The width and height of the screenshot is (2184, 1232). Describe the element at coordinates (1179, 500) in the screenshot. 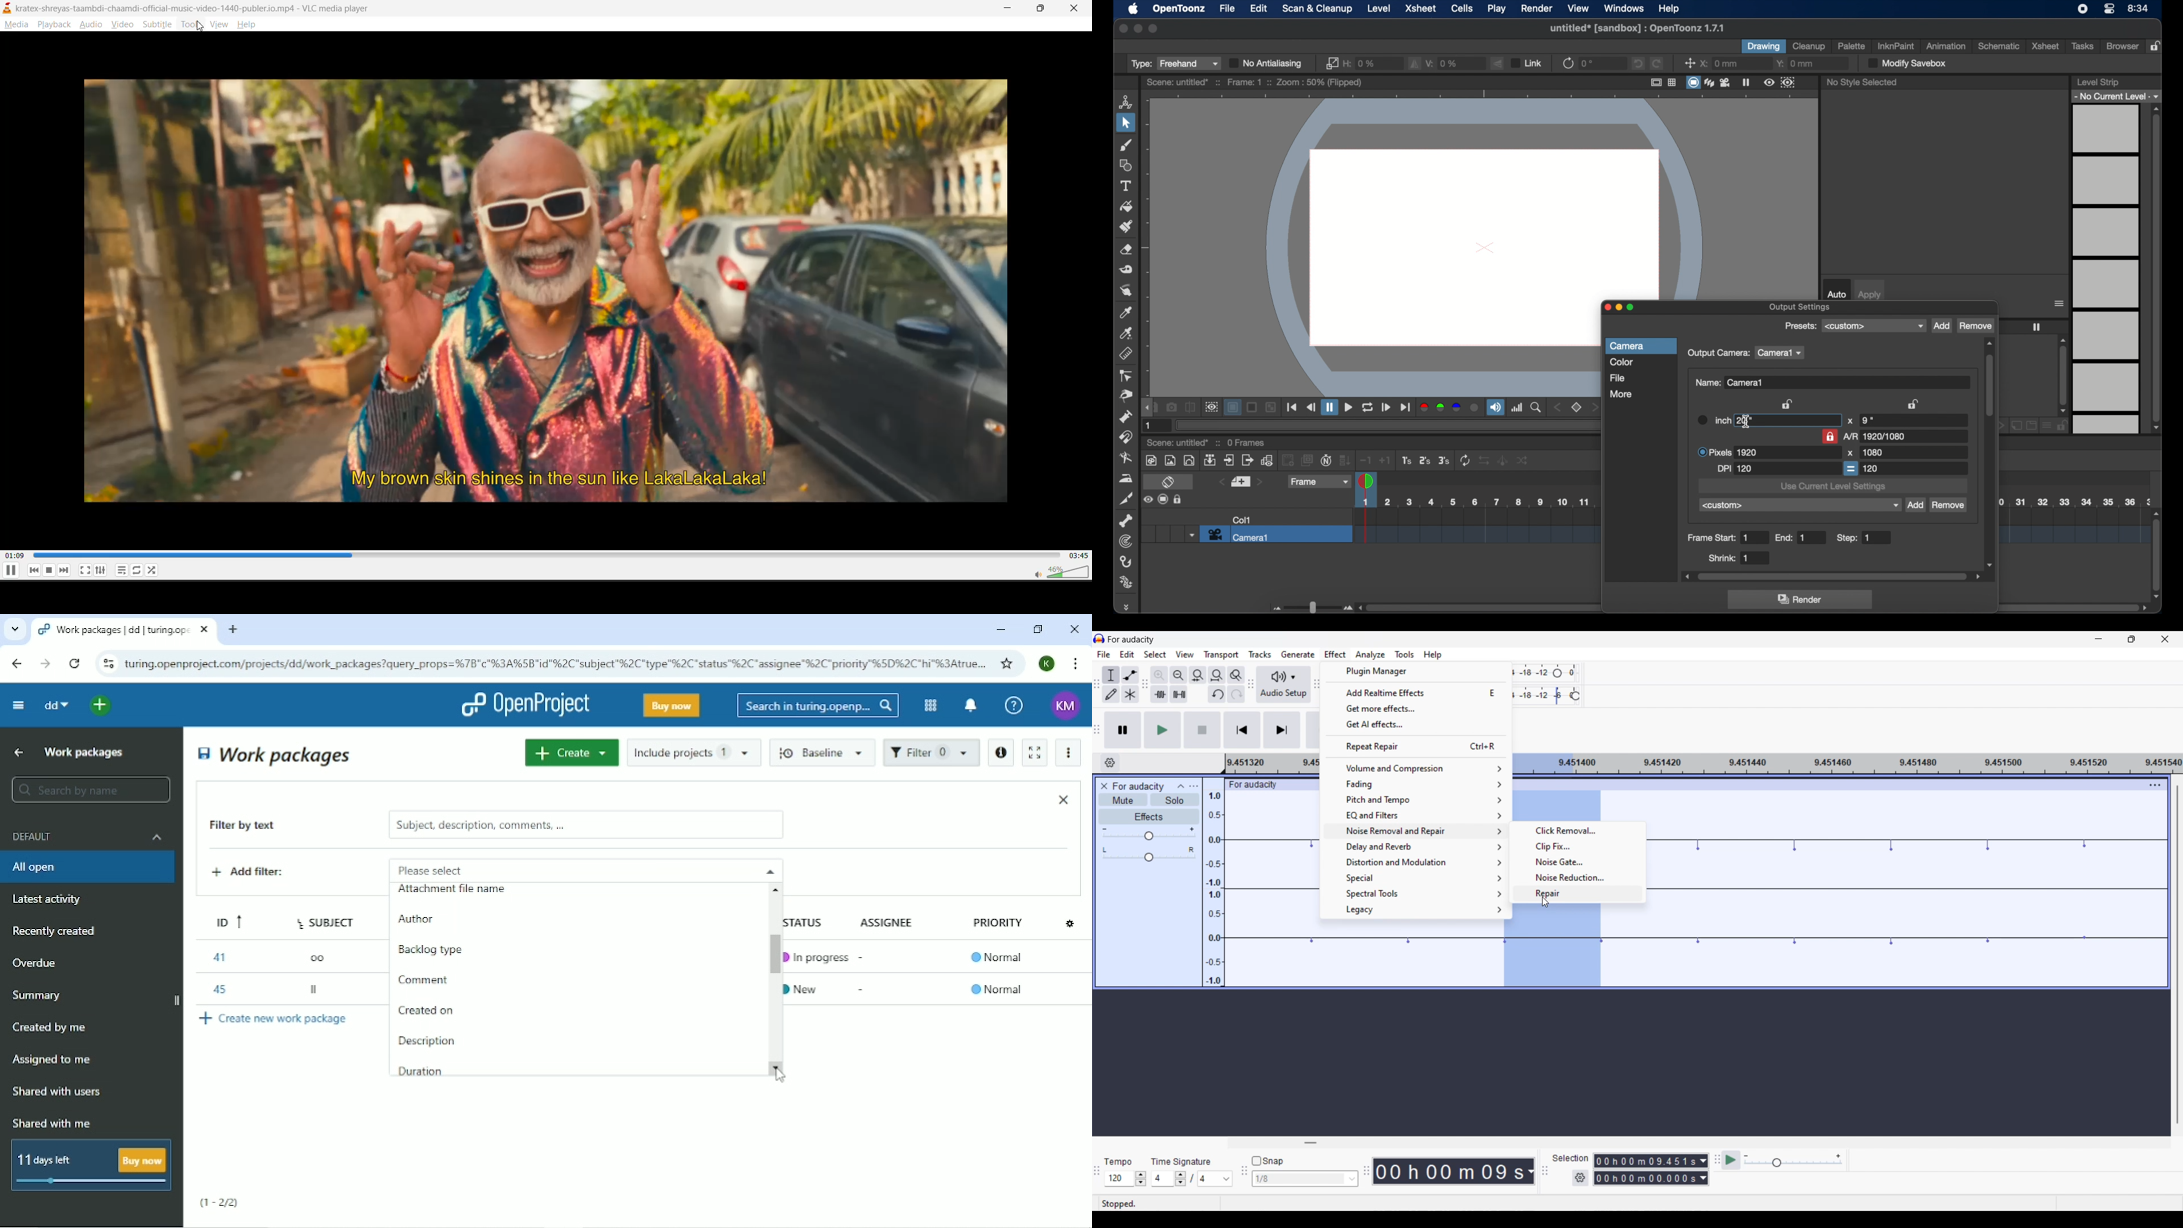

I see `` at that location.